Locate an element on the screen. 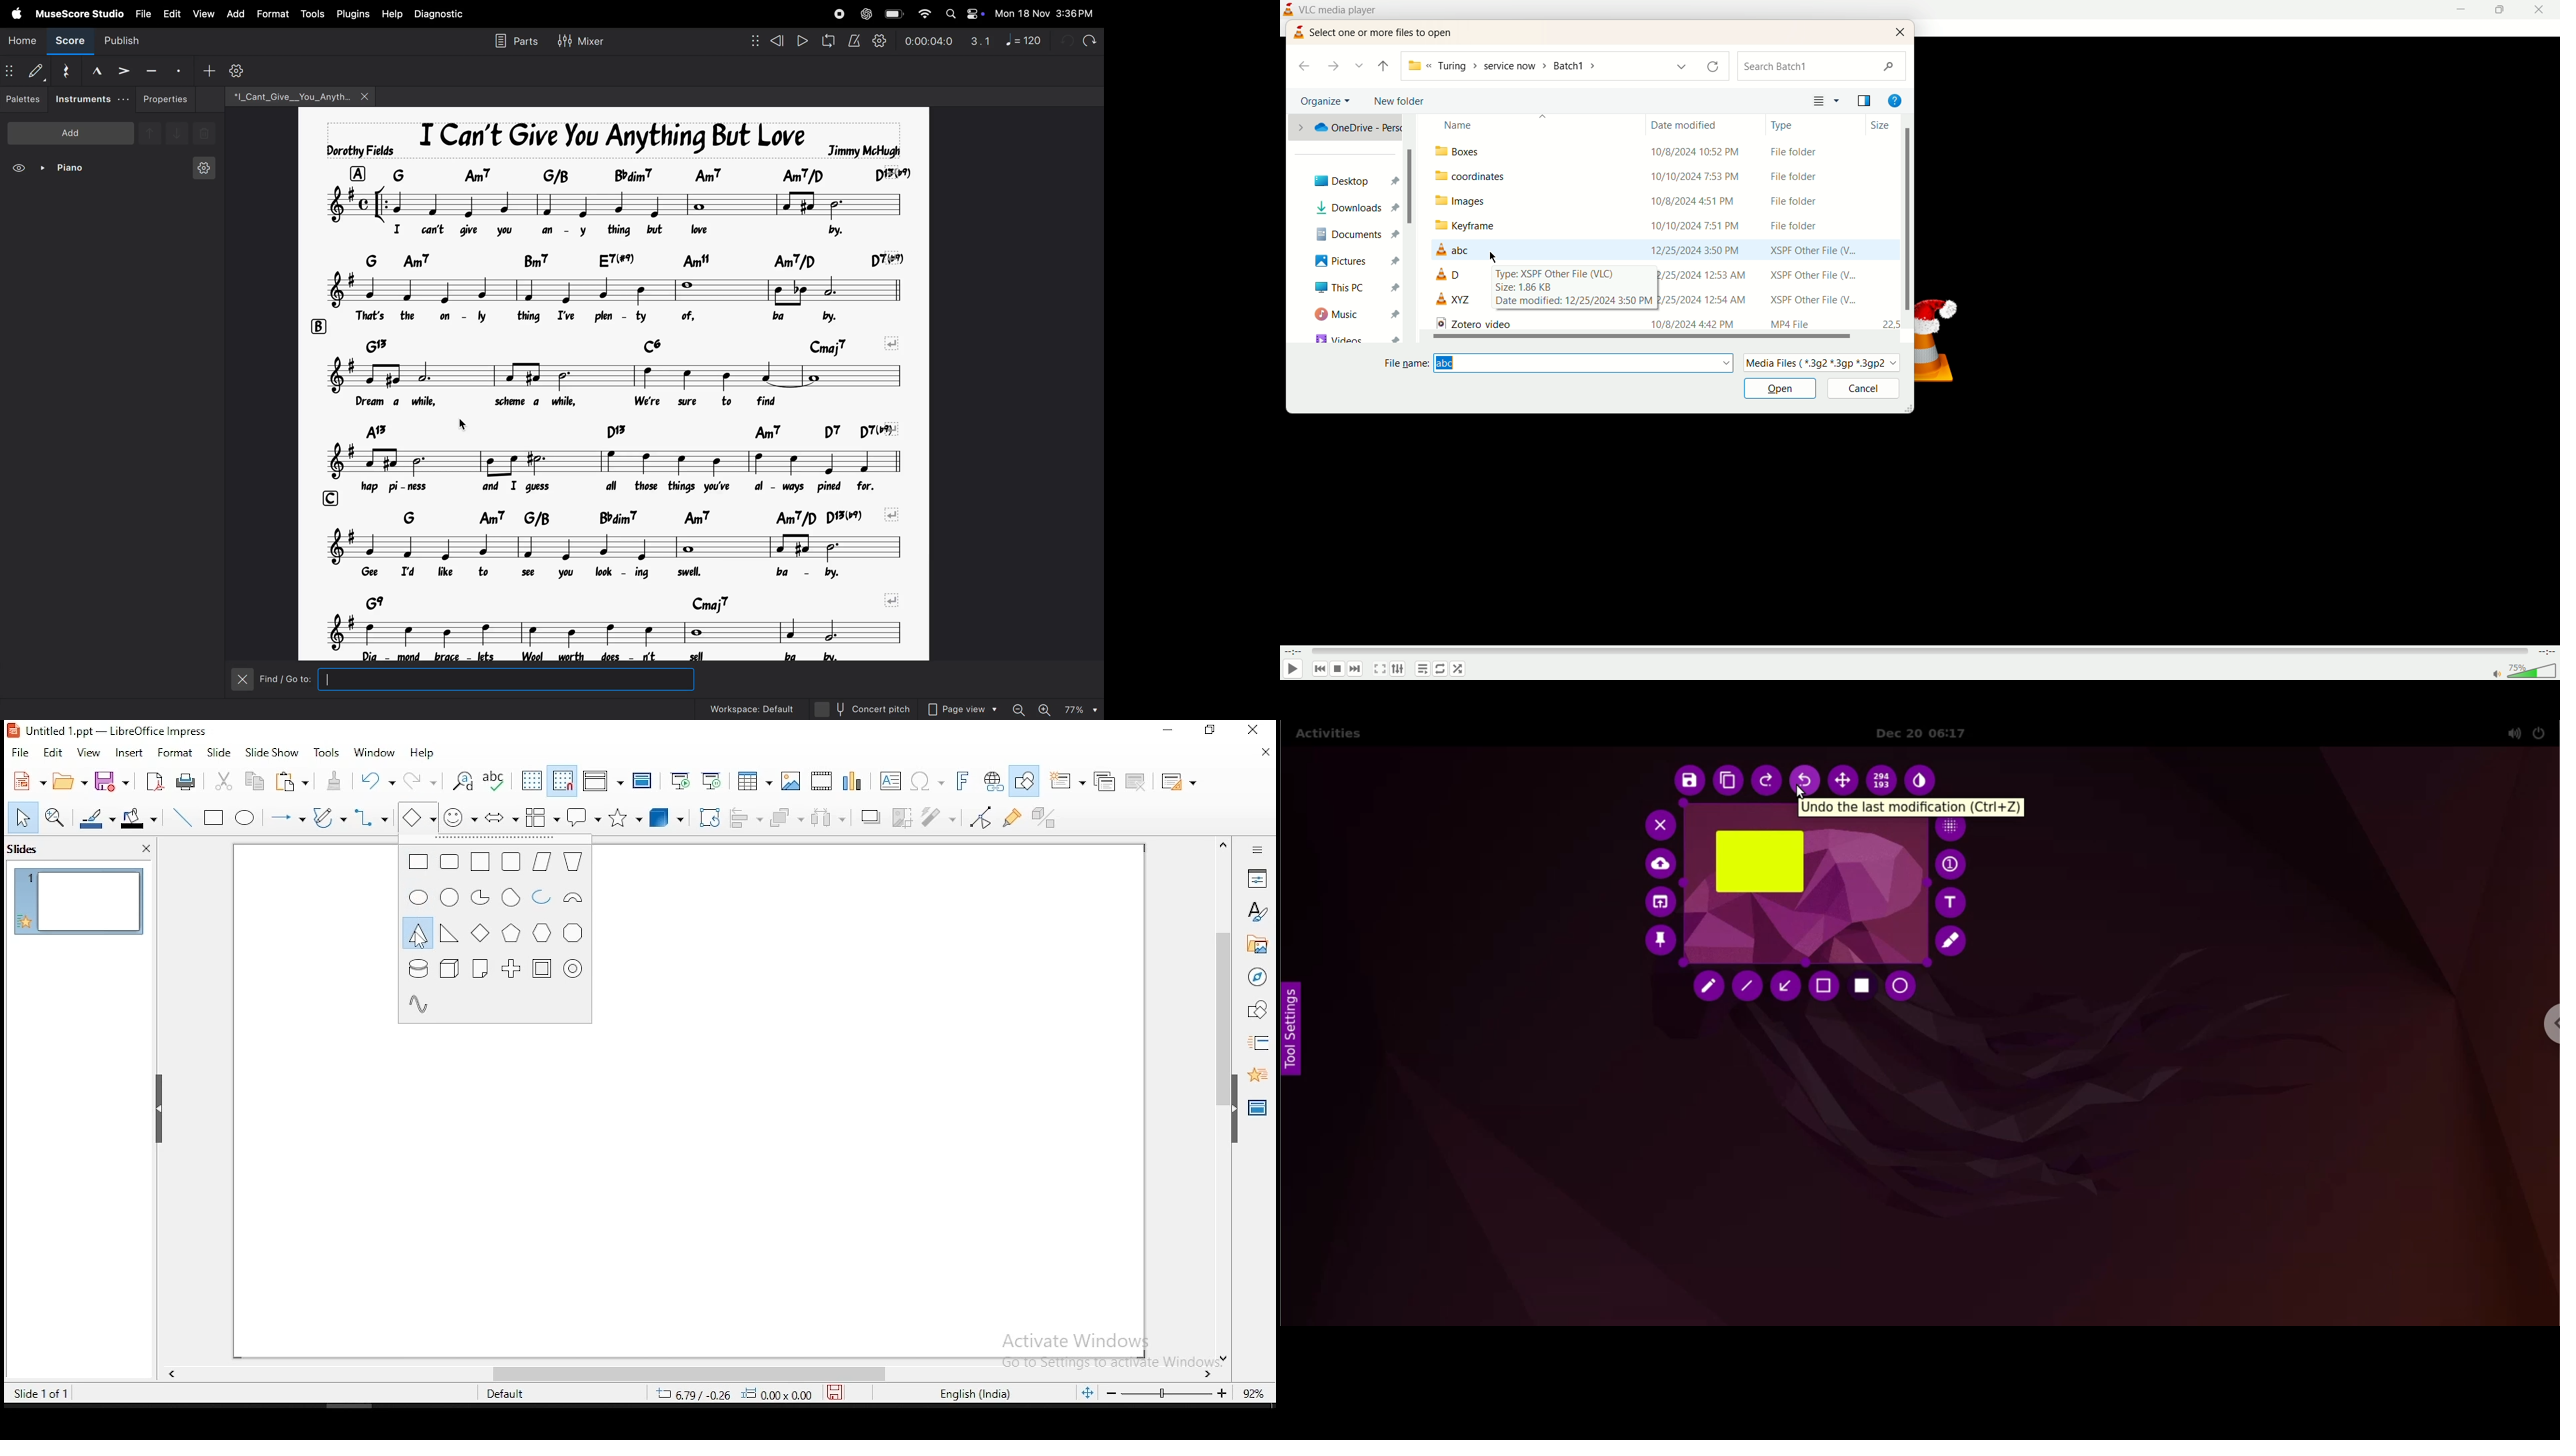  edit is located at coordinates (52, 753).